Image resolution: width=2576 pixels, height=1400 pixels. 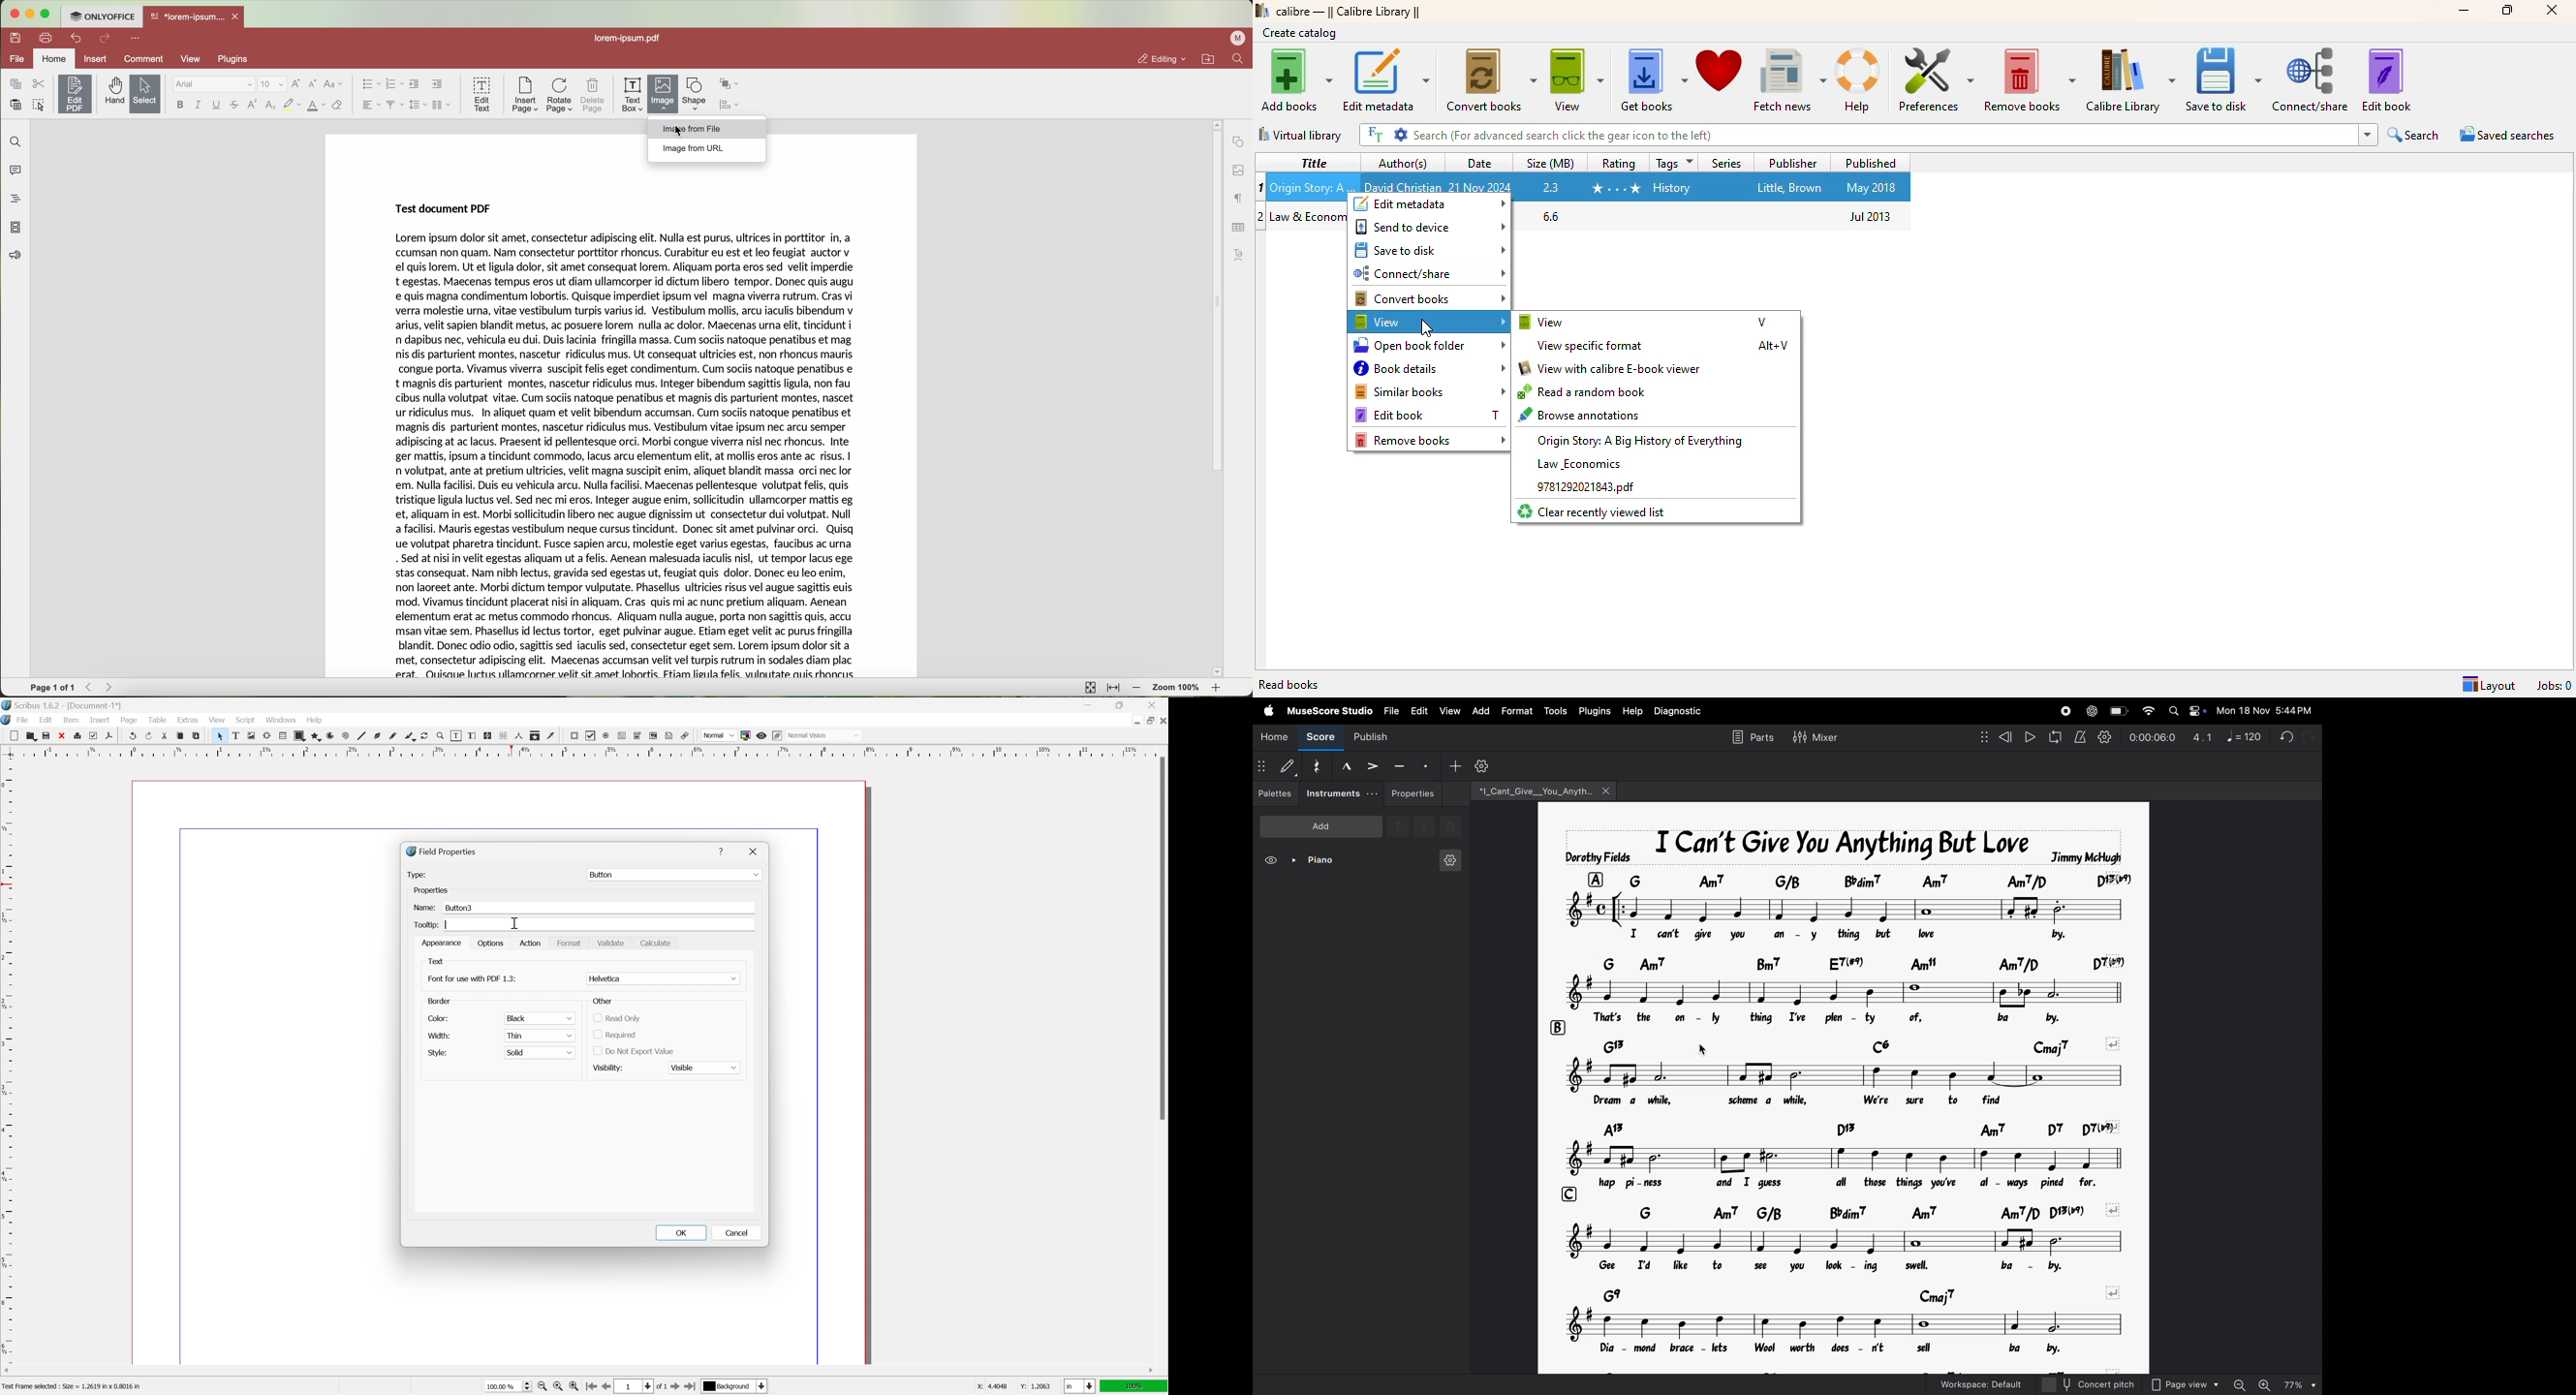 What do you see at coordinates (15, 60) in the screenshot?
I see `file` at bounding box center [15, 60].